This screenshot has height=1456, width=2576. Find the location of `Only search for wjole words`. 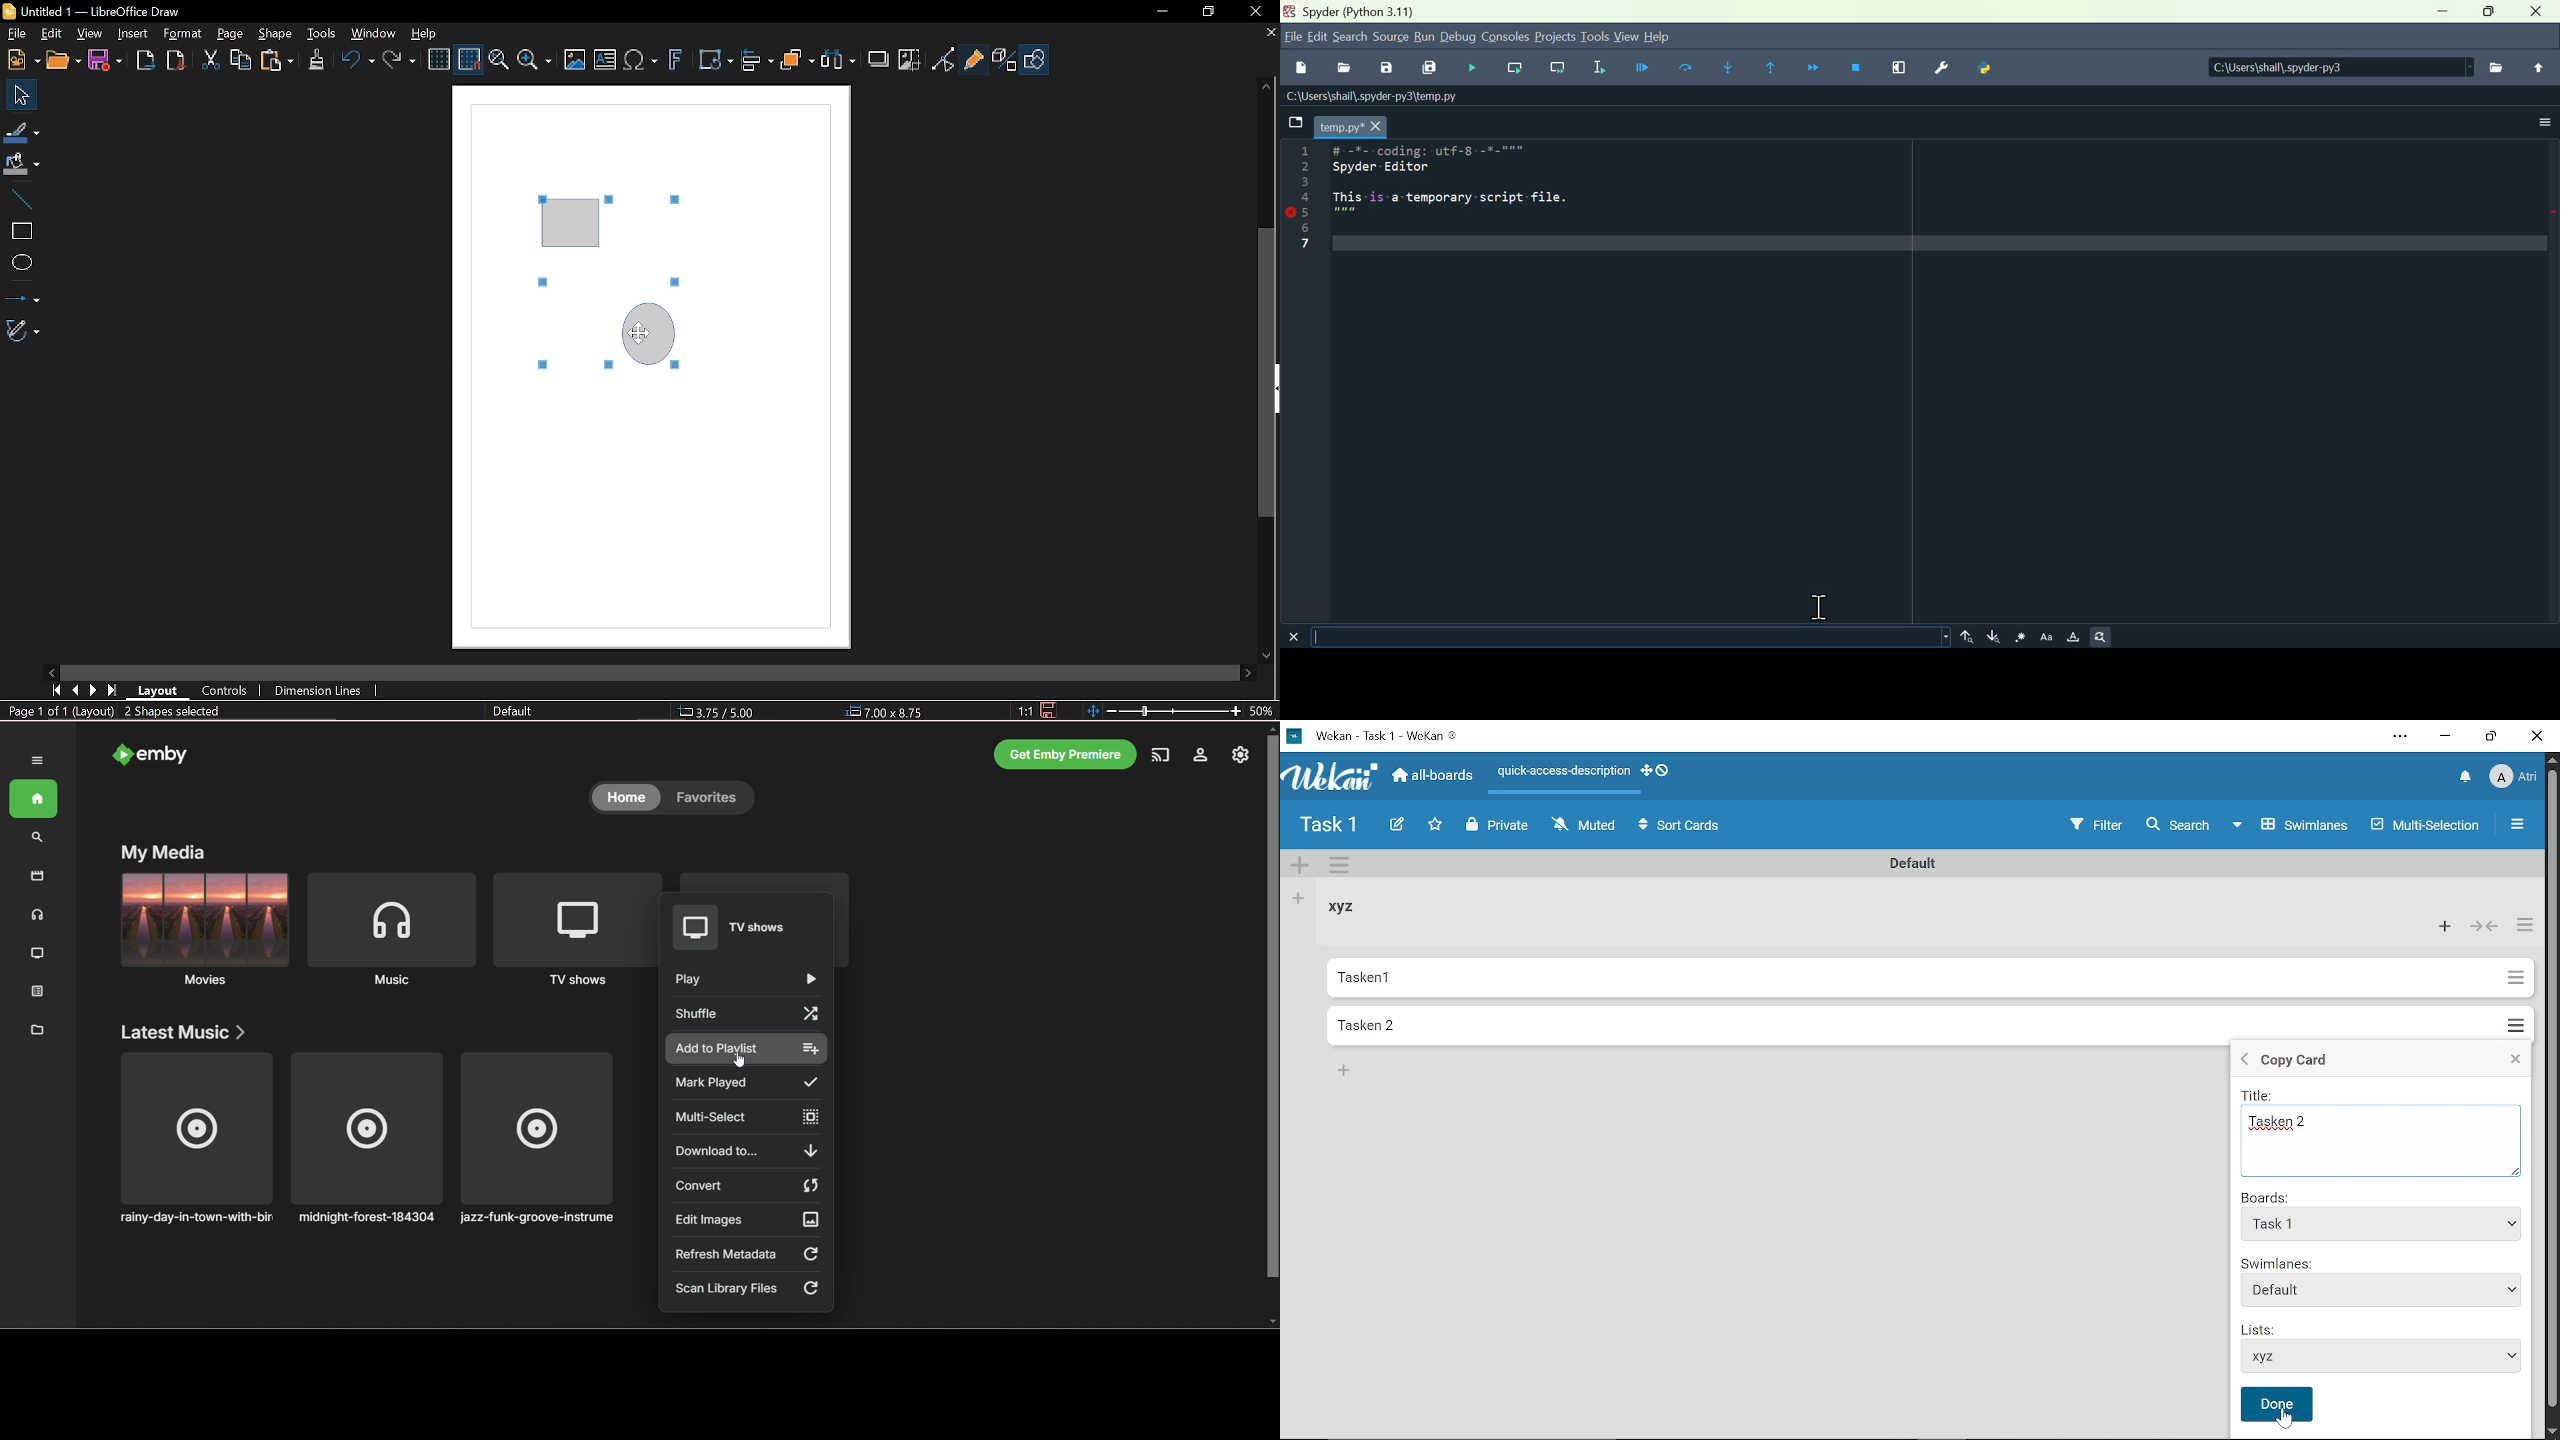

Only search for wjole words is located at coordinates (2073, 636).